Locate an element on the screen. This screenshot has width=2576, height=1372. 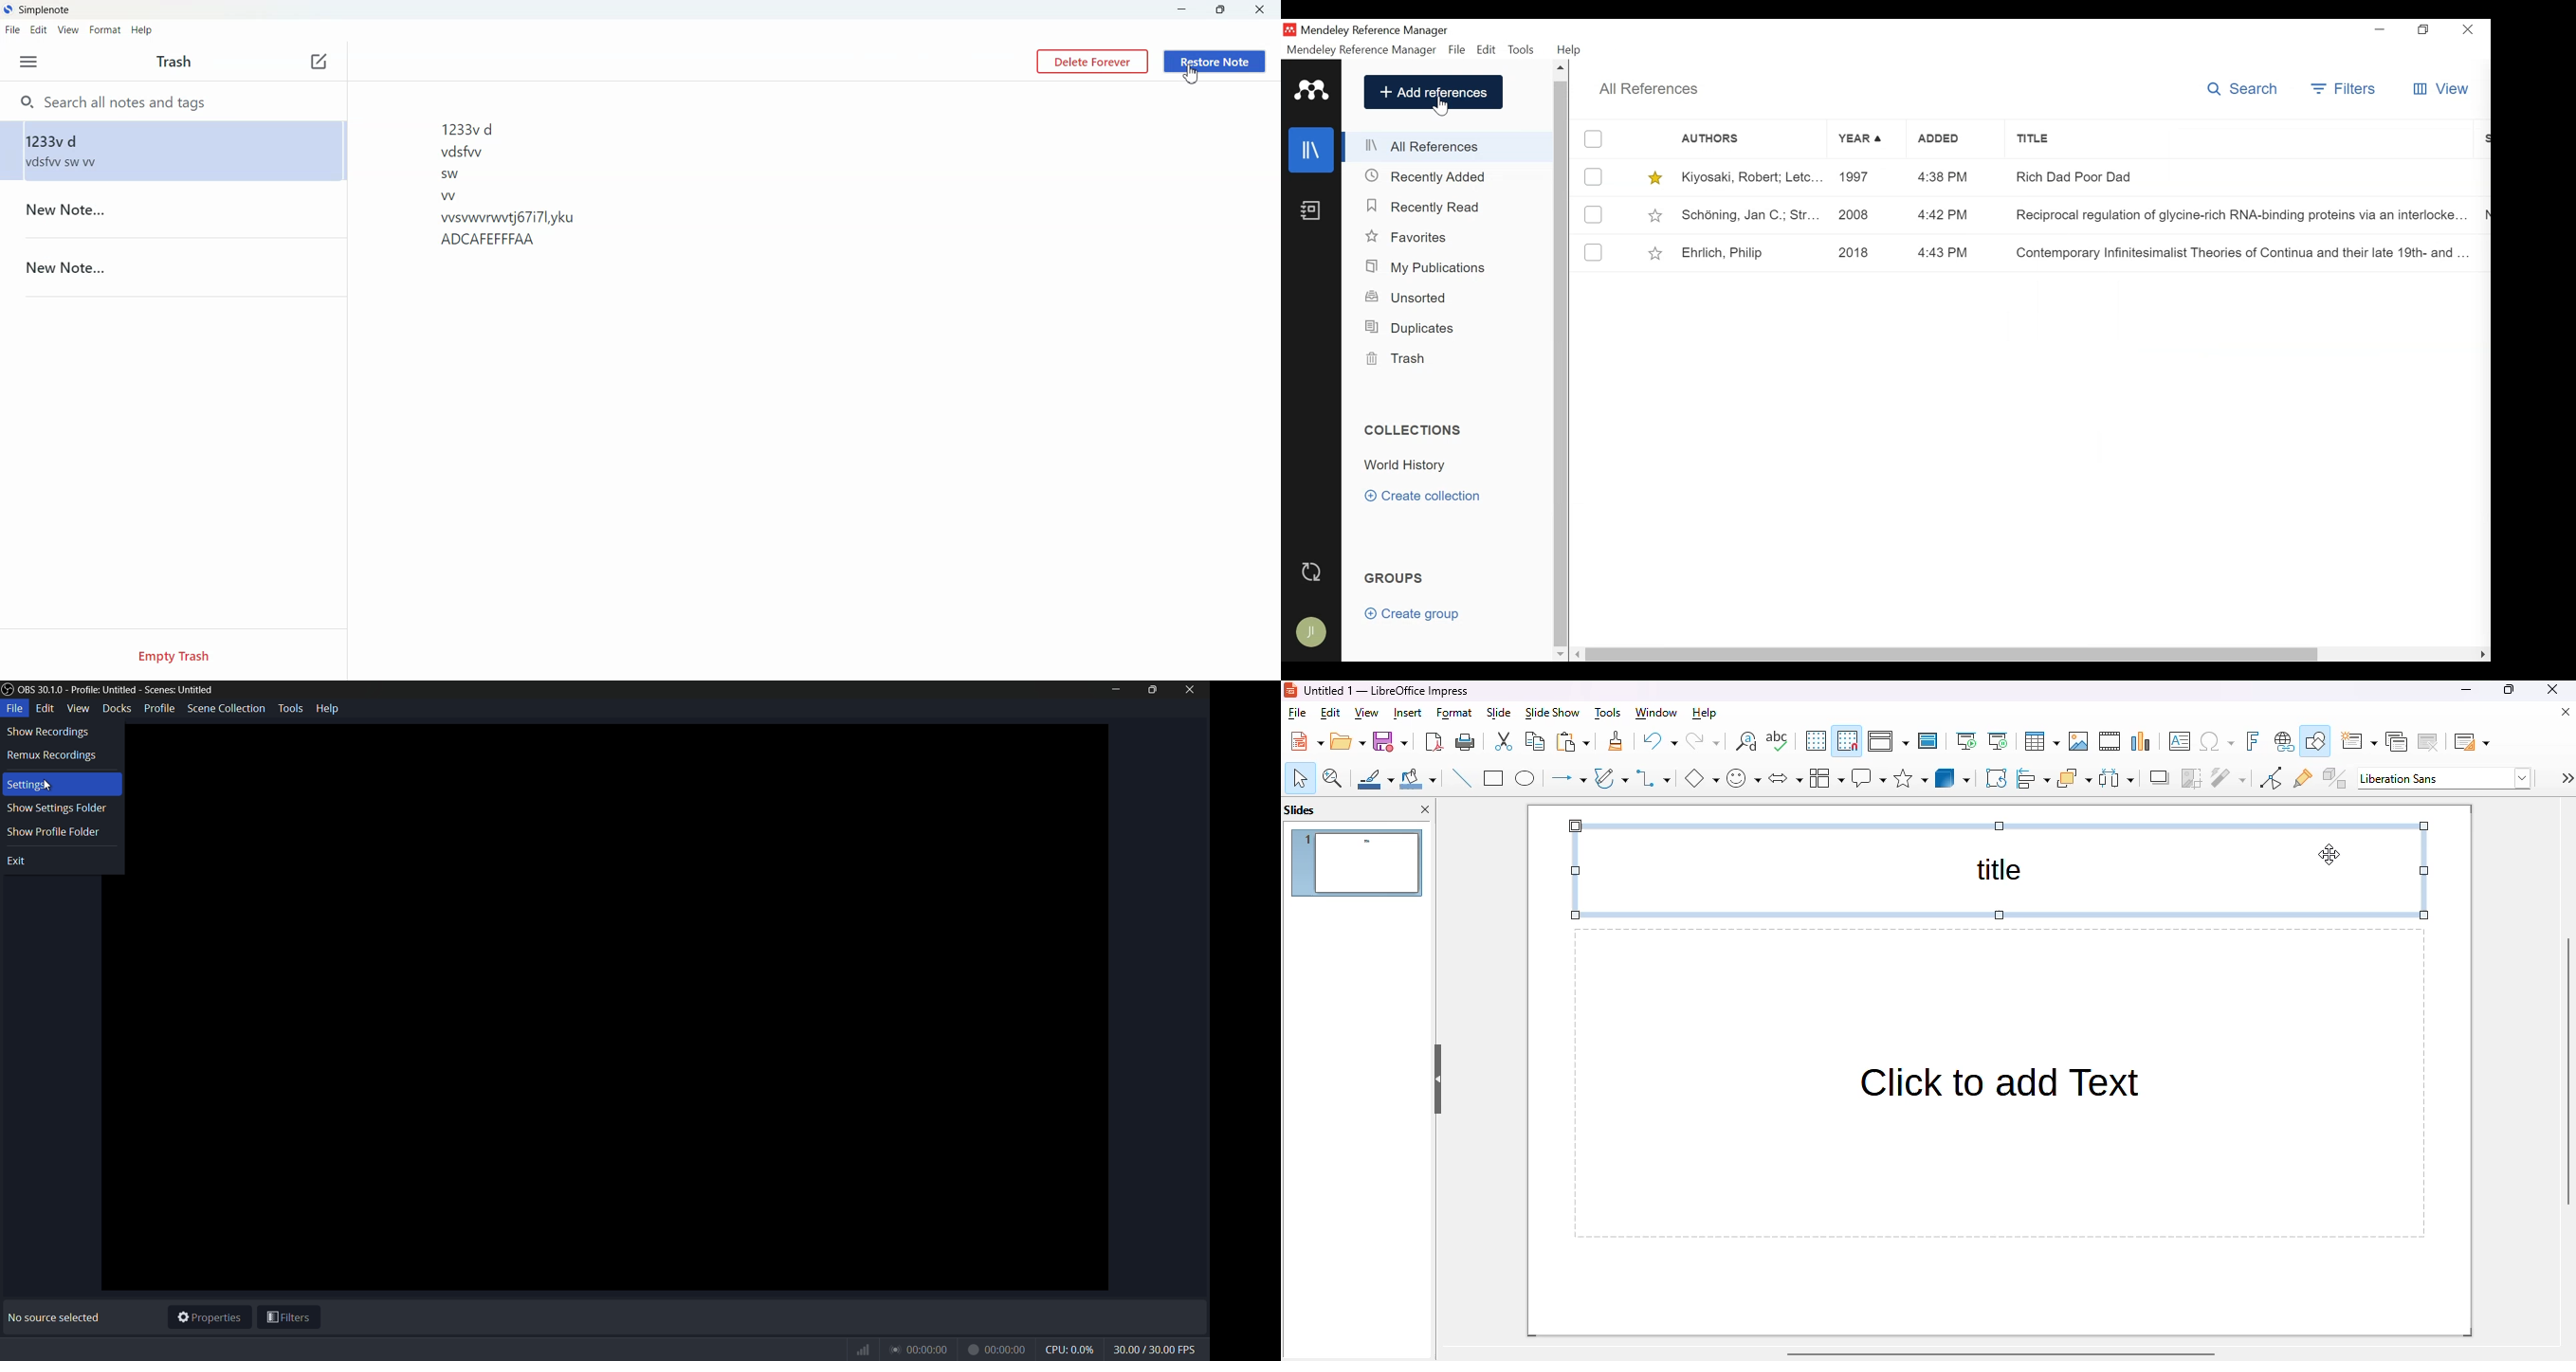
Groups is located at coordinates (1397, 578).